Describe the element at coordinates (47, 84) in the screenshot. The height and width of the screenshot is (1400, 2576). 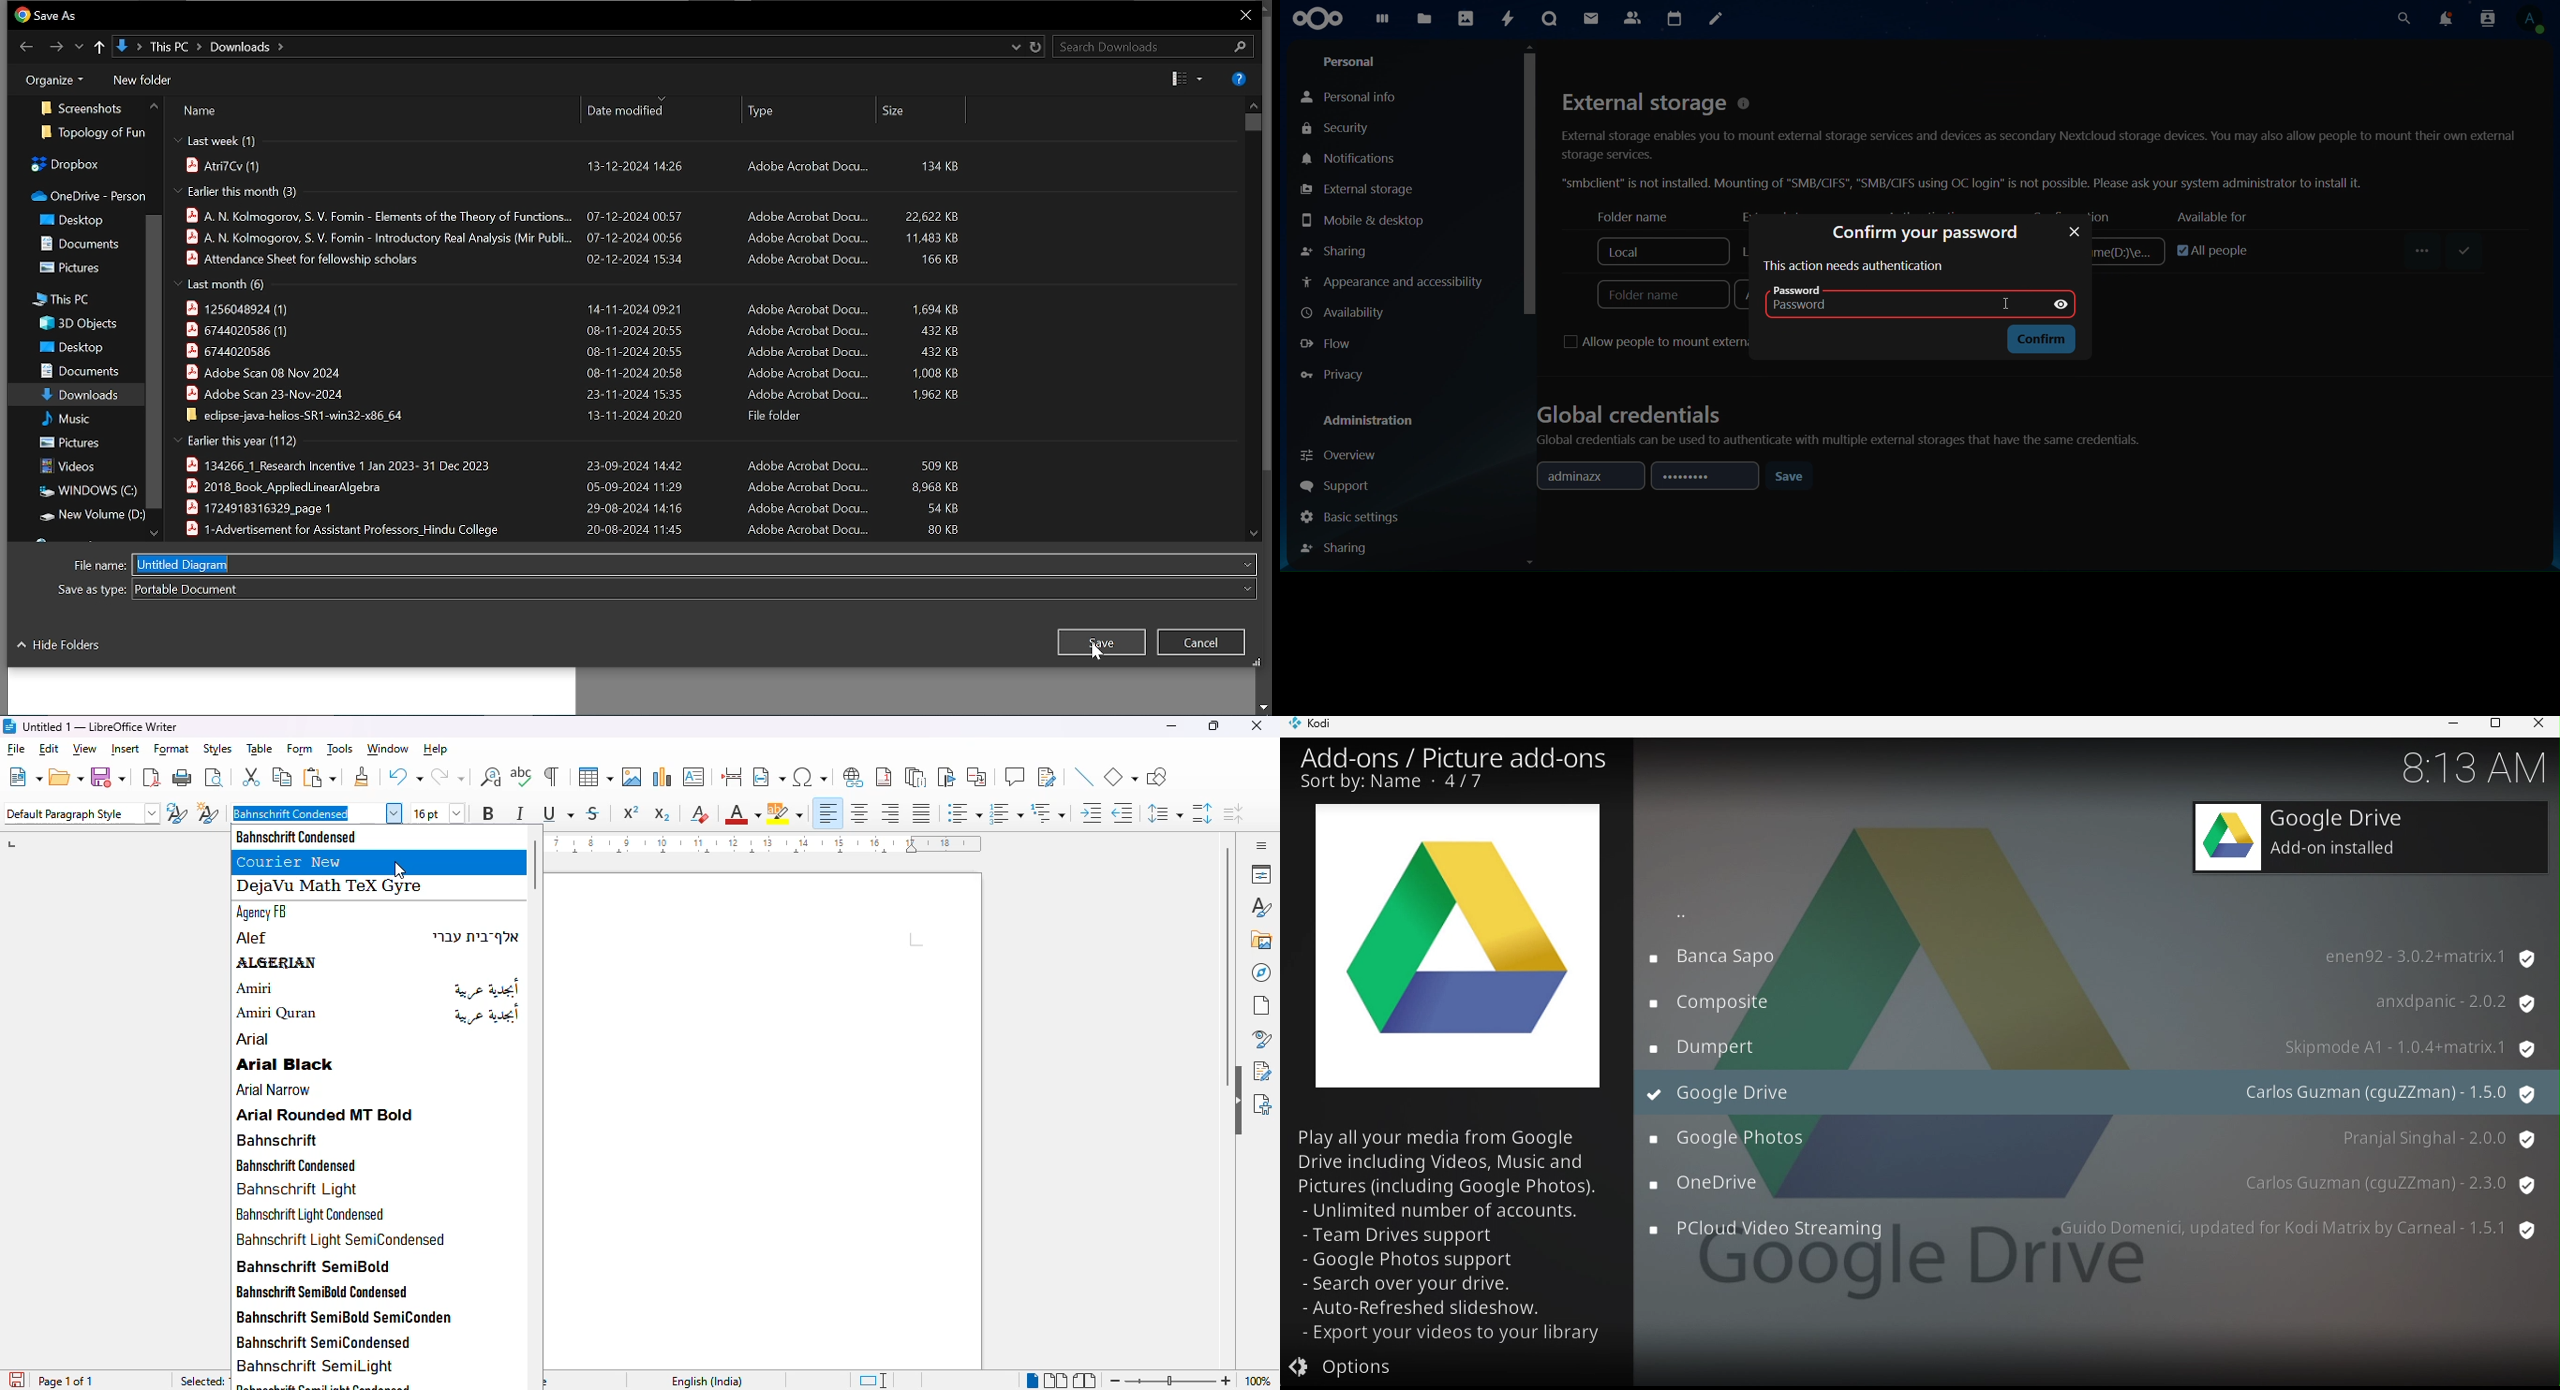
I see `Organize` at that location.